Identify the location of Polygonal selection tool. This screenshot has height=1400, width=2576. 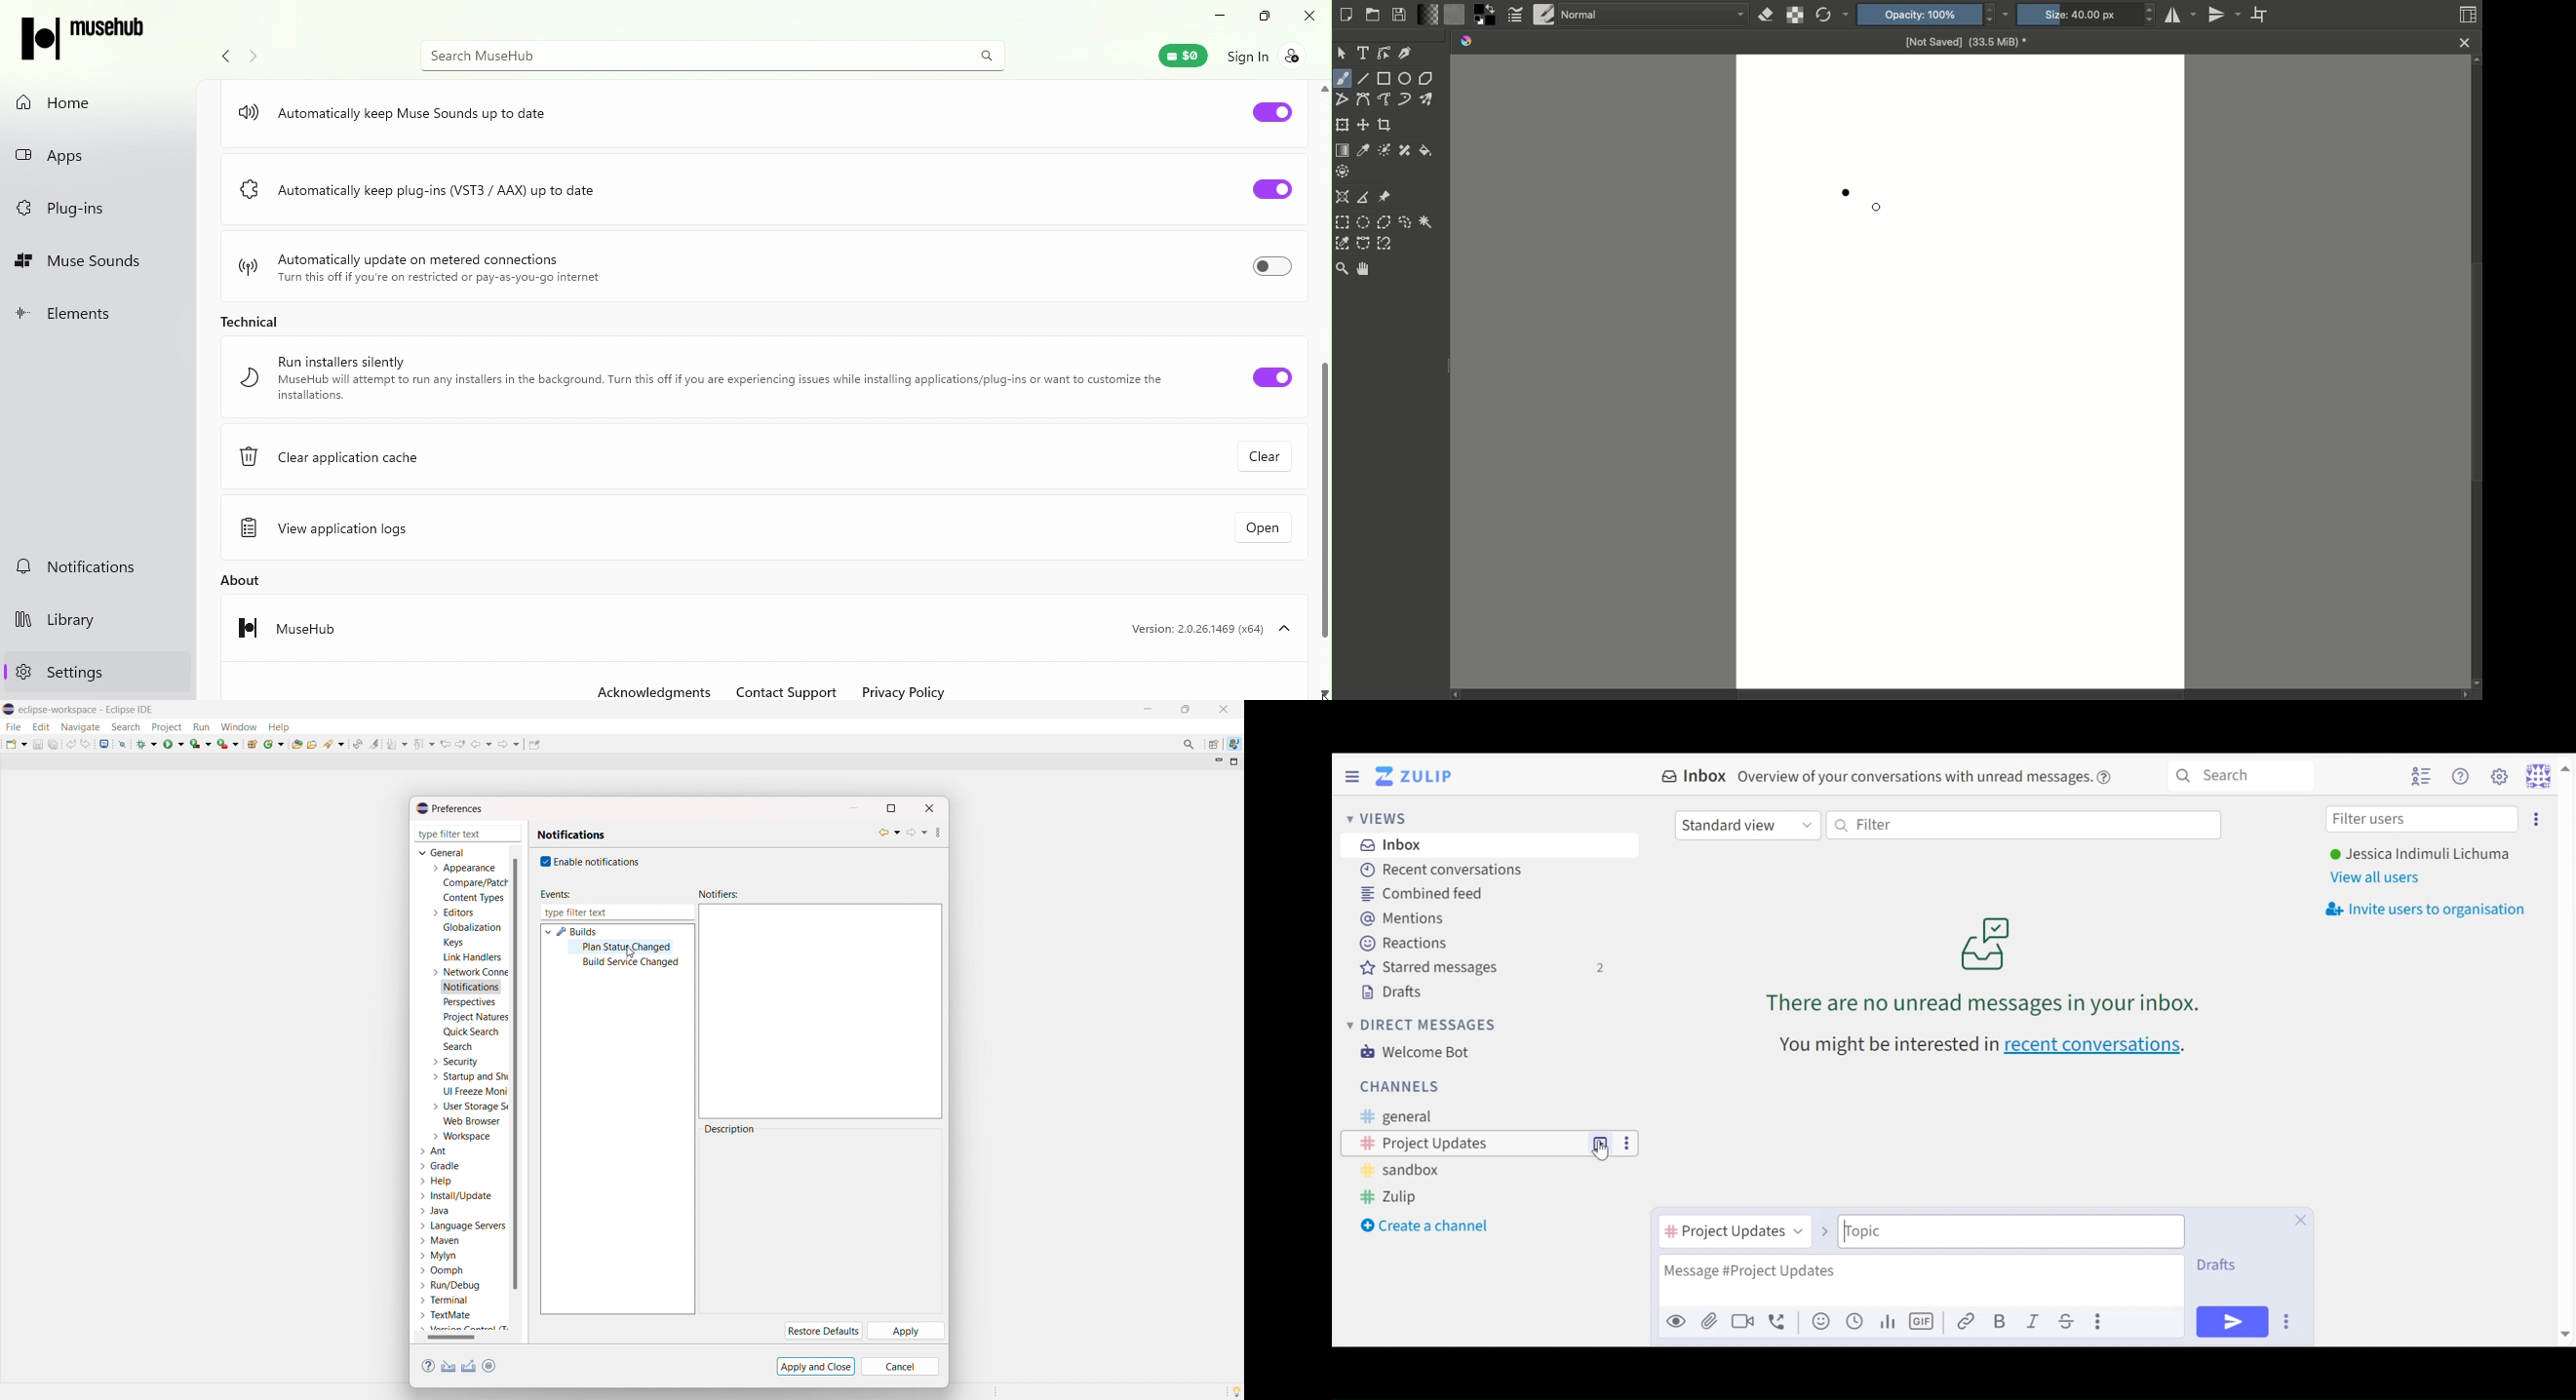
(1384, 222).